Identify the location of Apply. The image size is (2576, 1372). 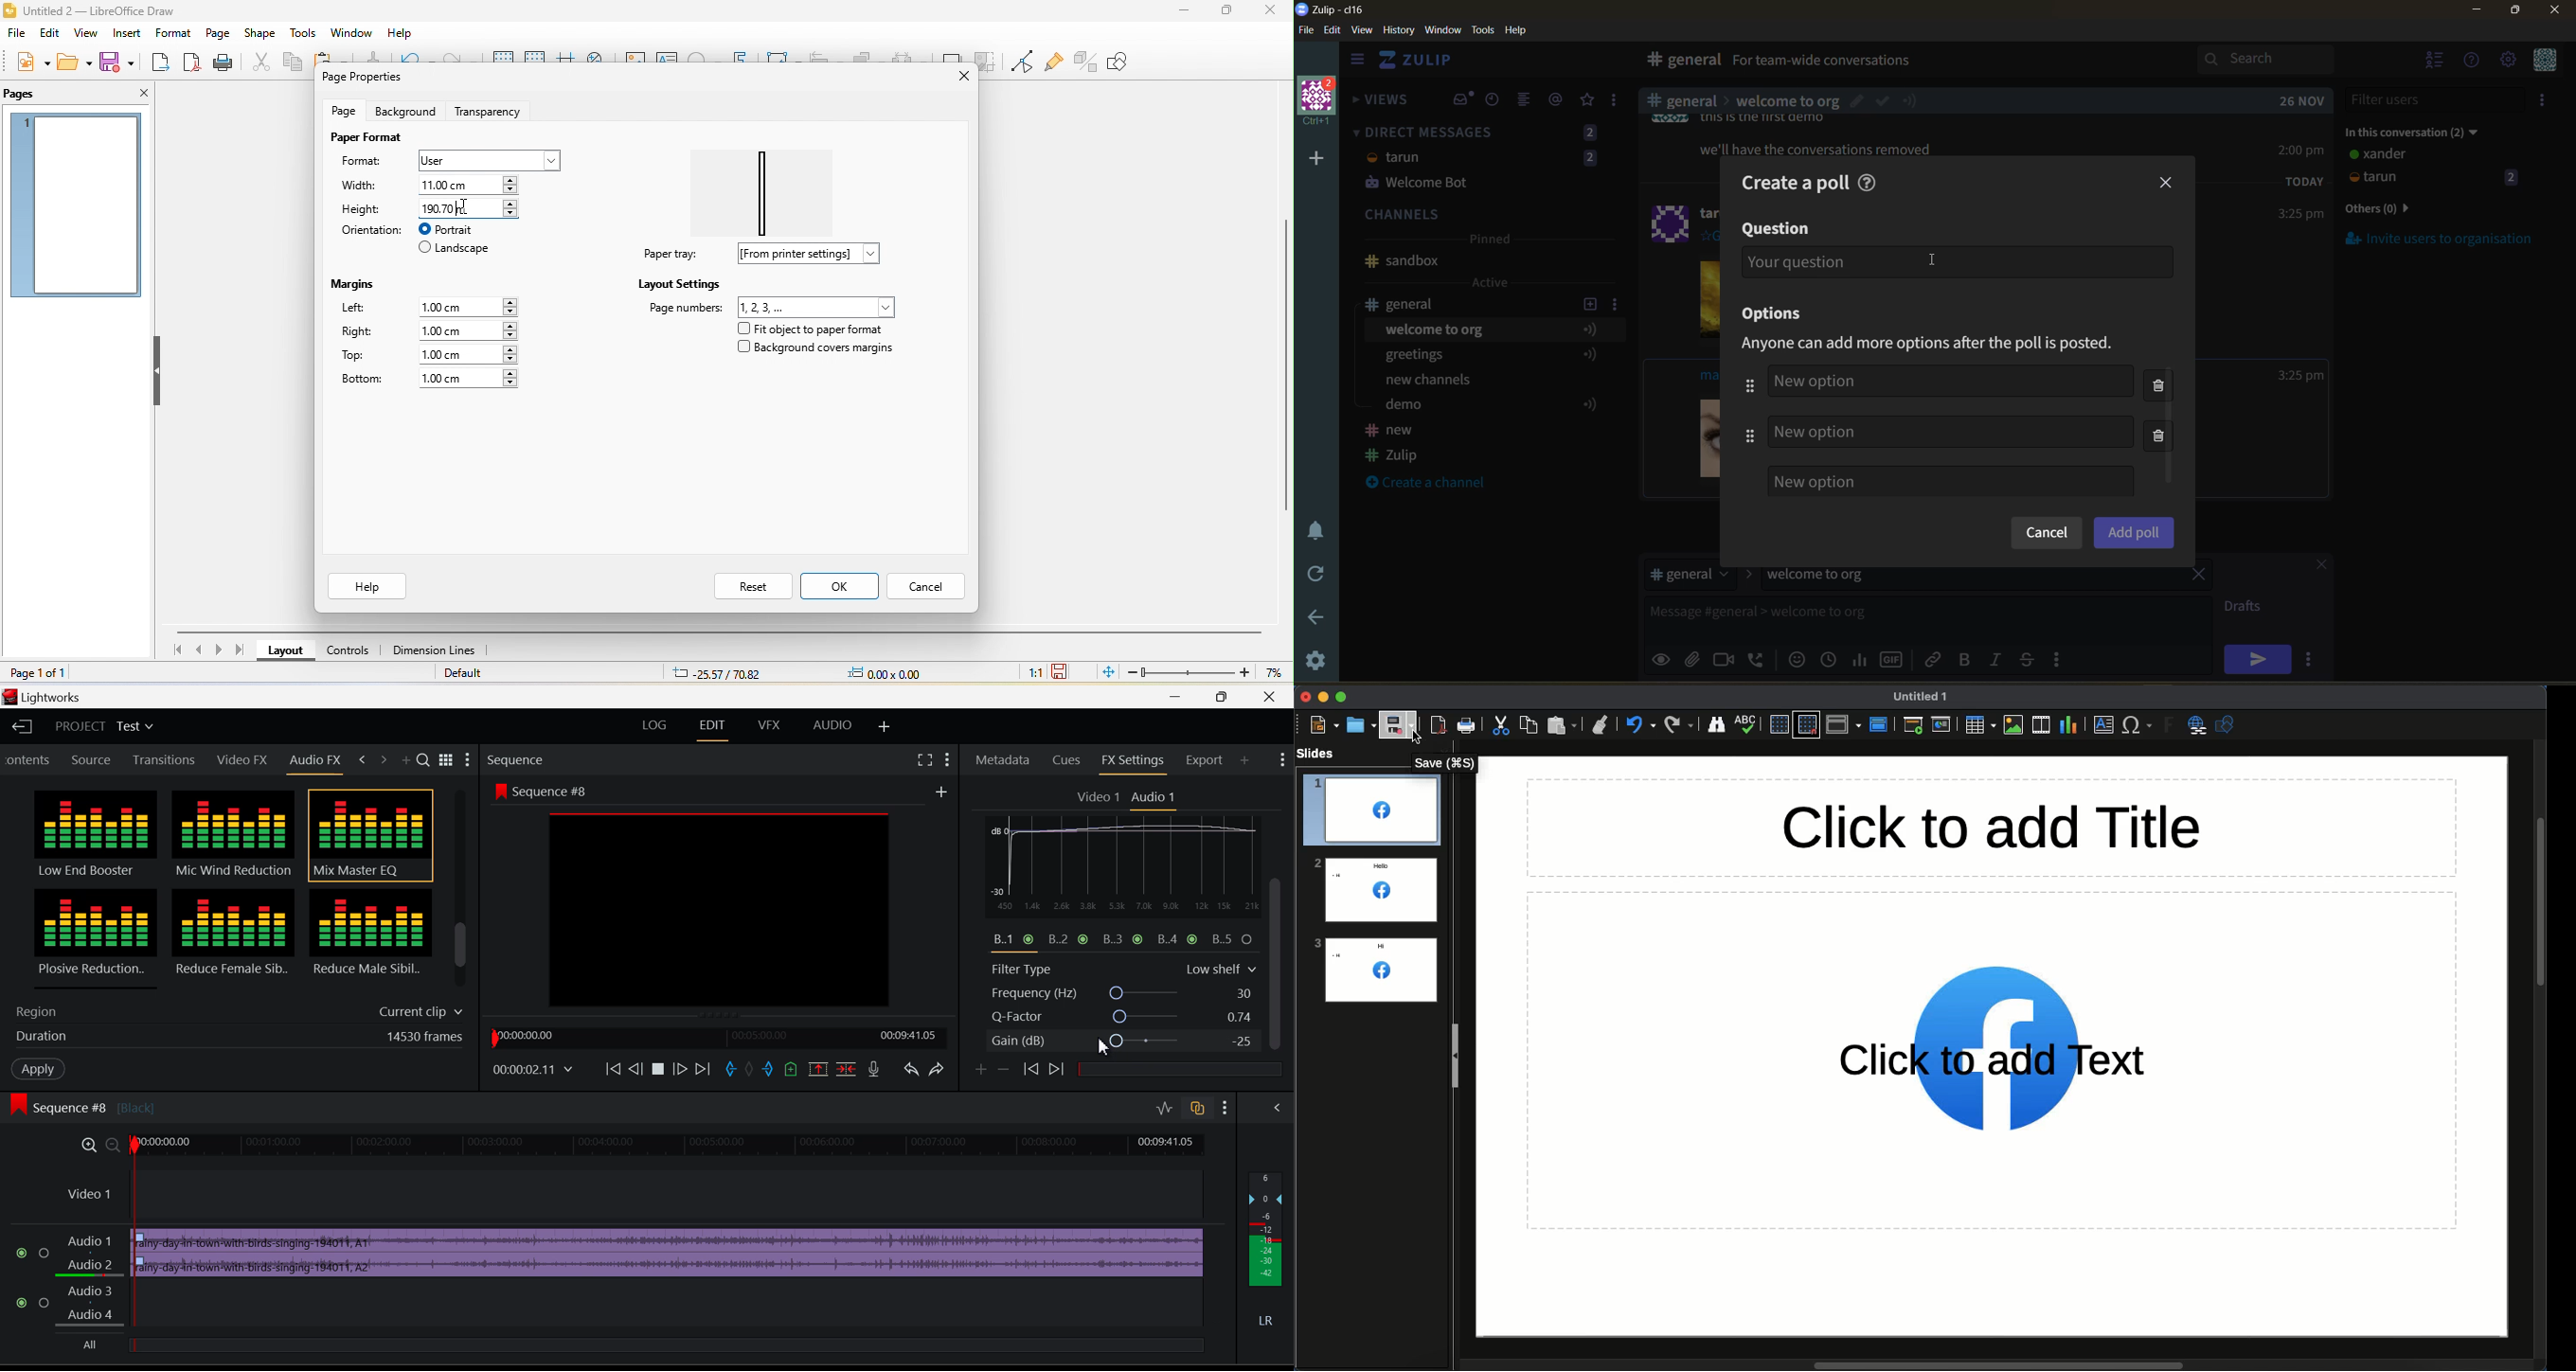
(38, 1069).